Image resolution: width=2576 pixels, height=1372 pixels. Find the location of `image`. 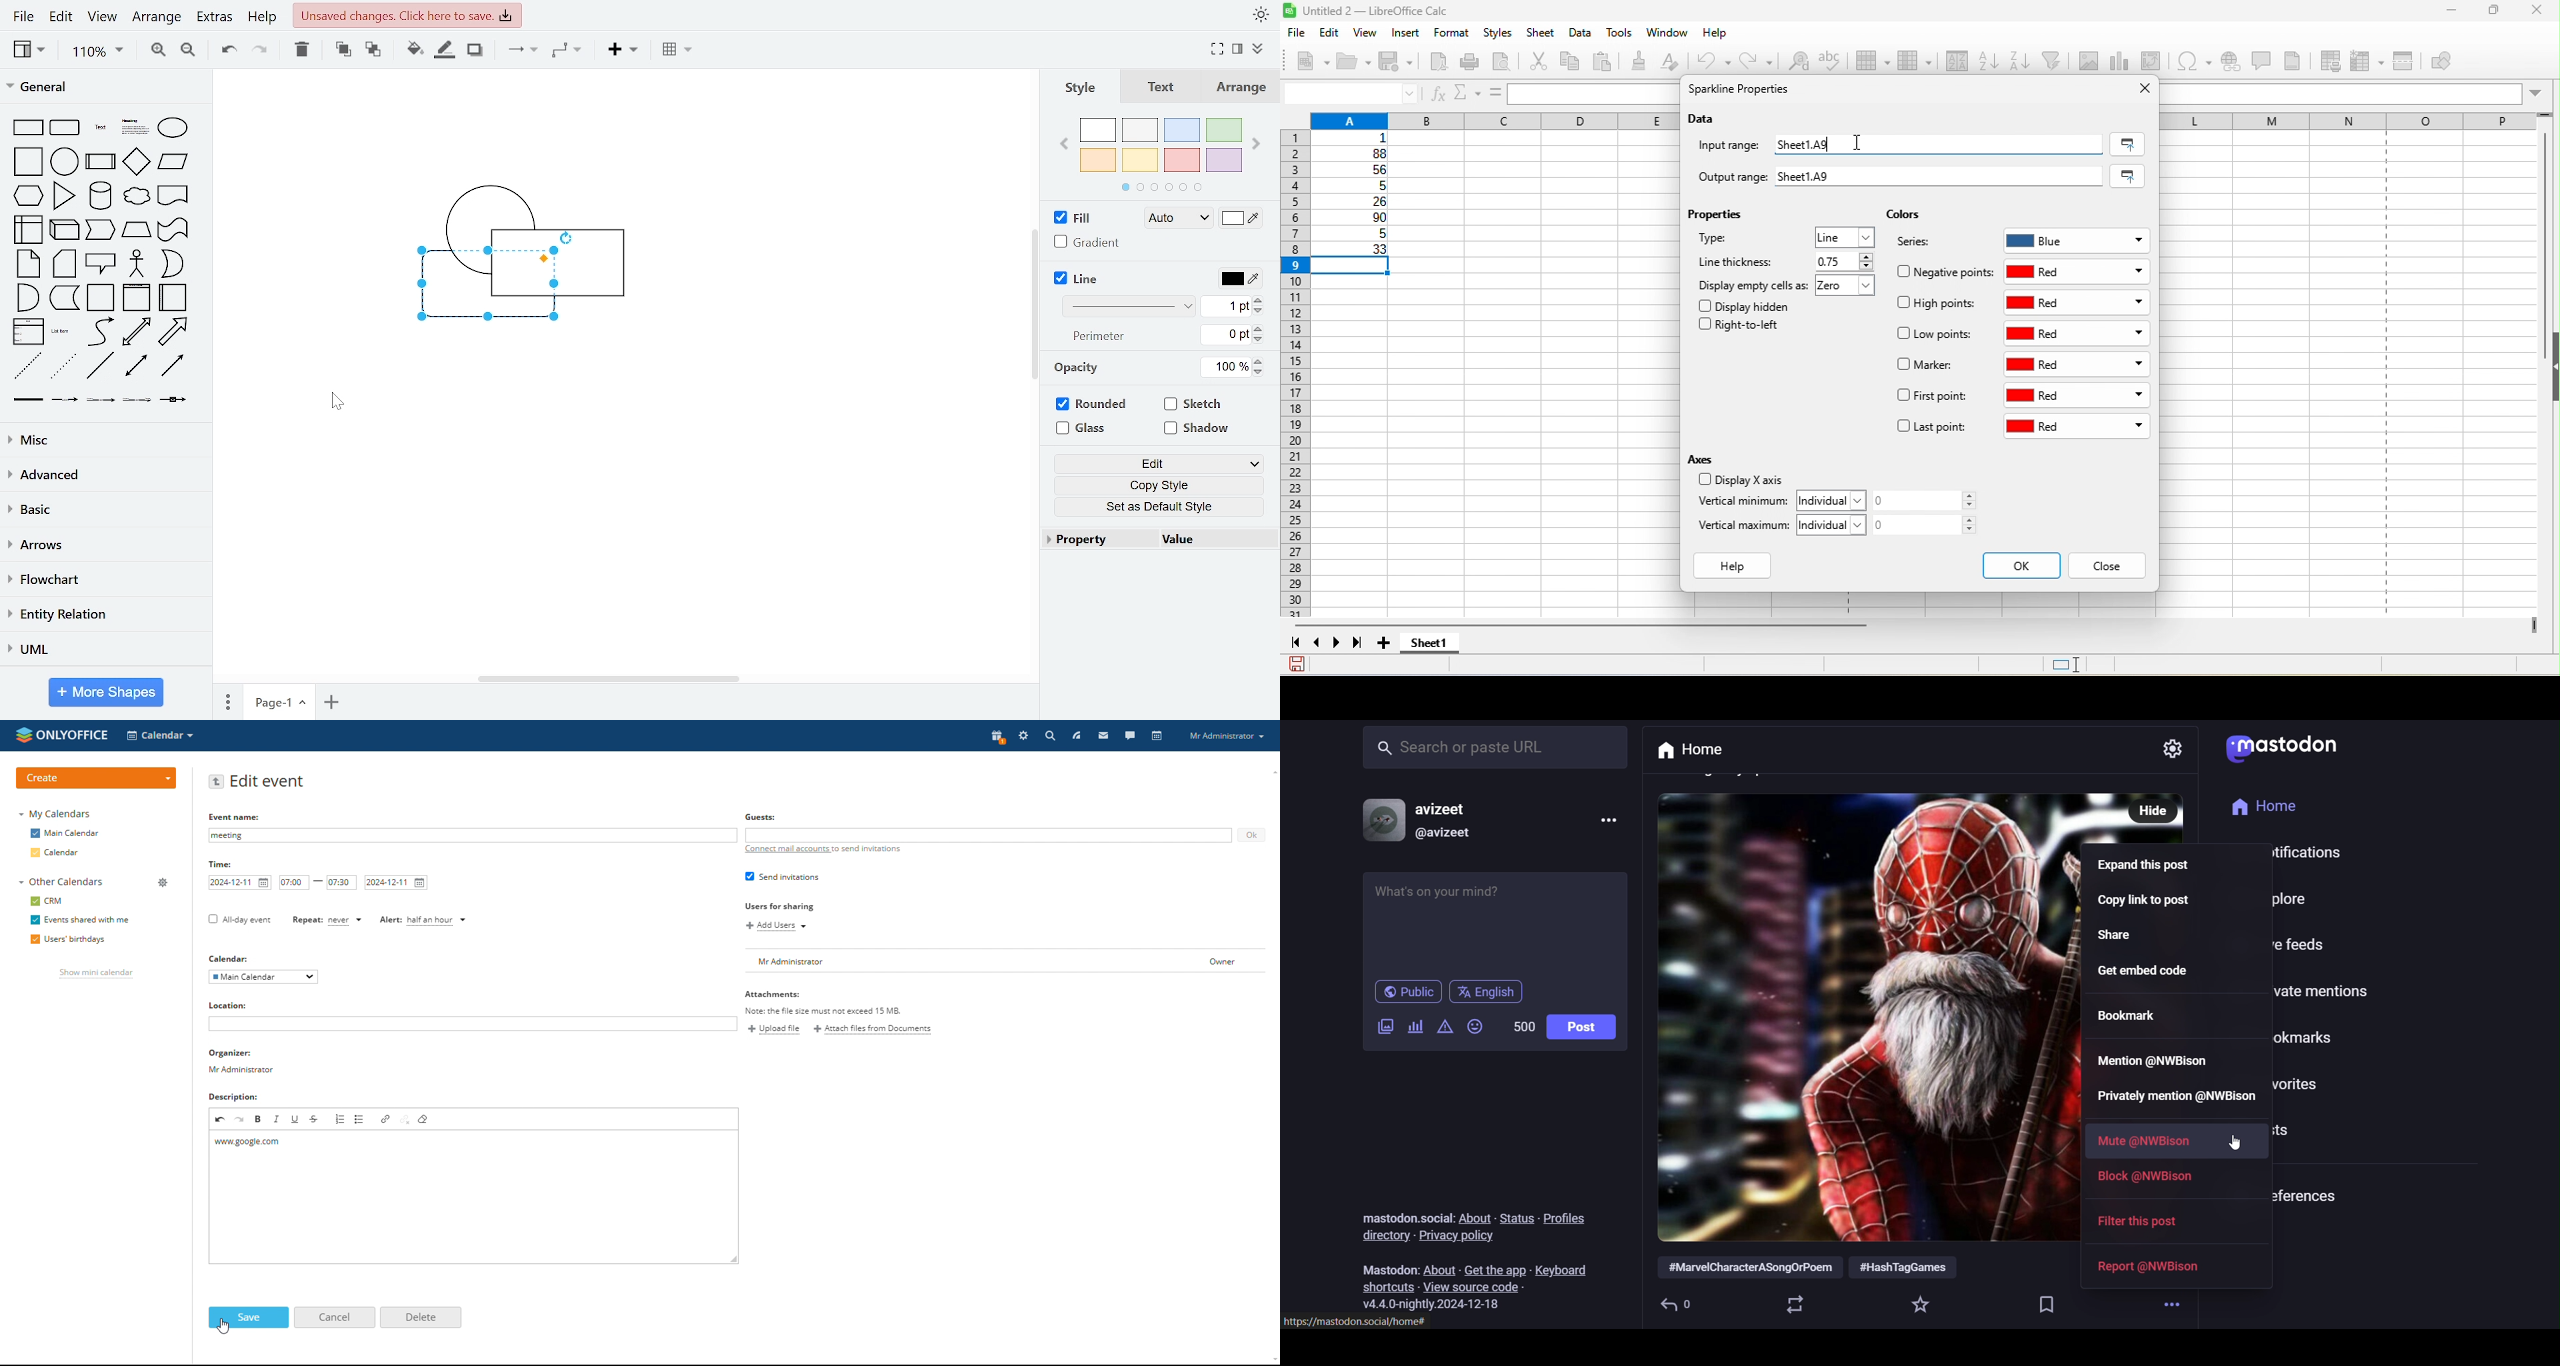

image is located at coordinates (2091, 59).